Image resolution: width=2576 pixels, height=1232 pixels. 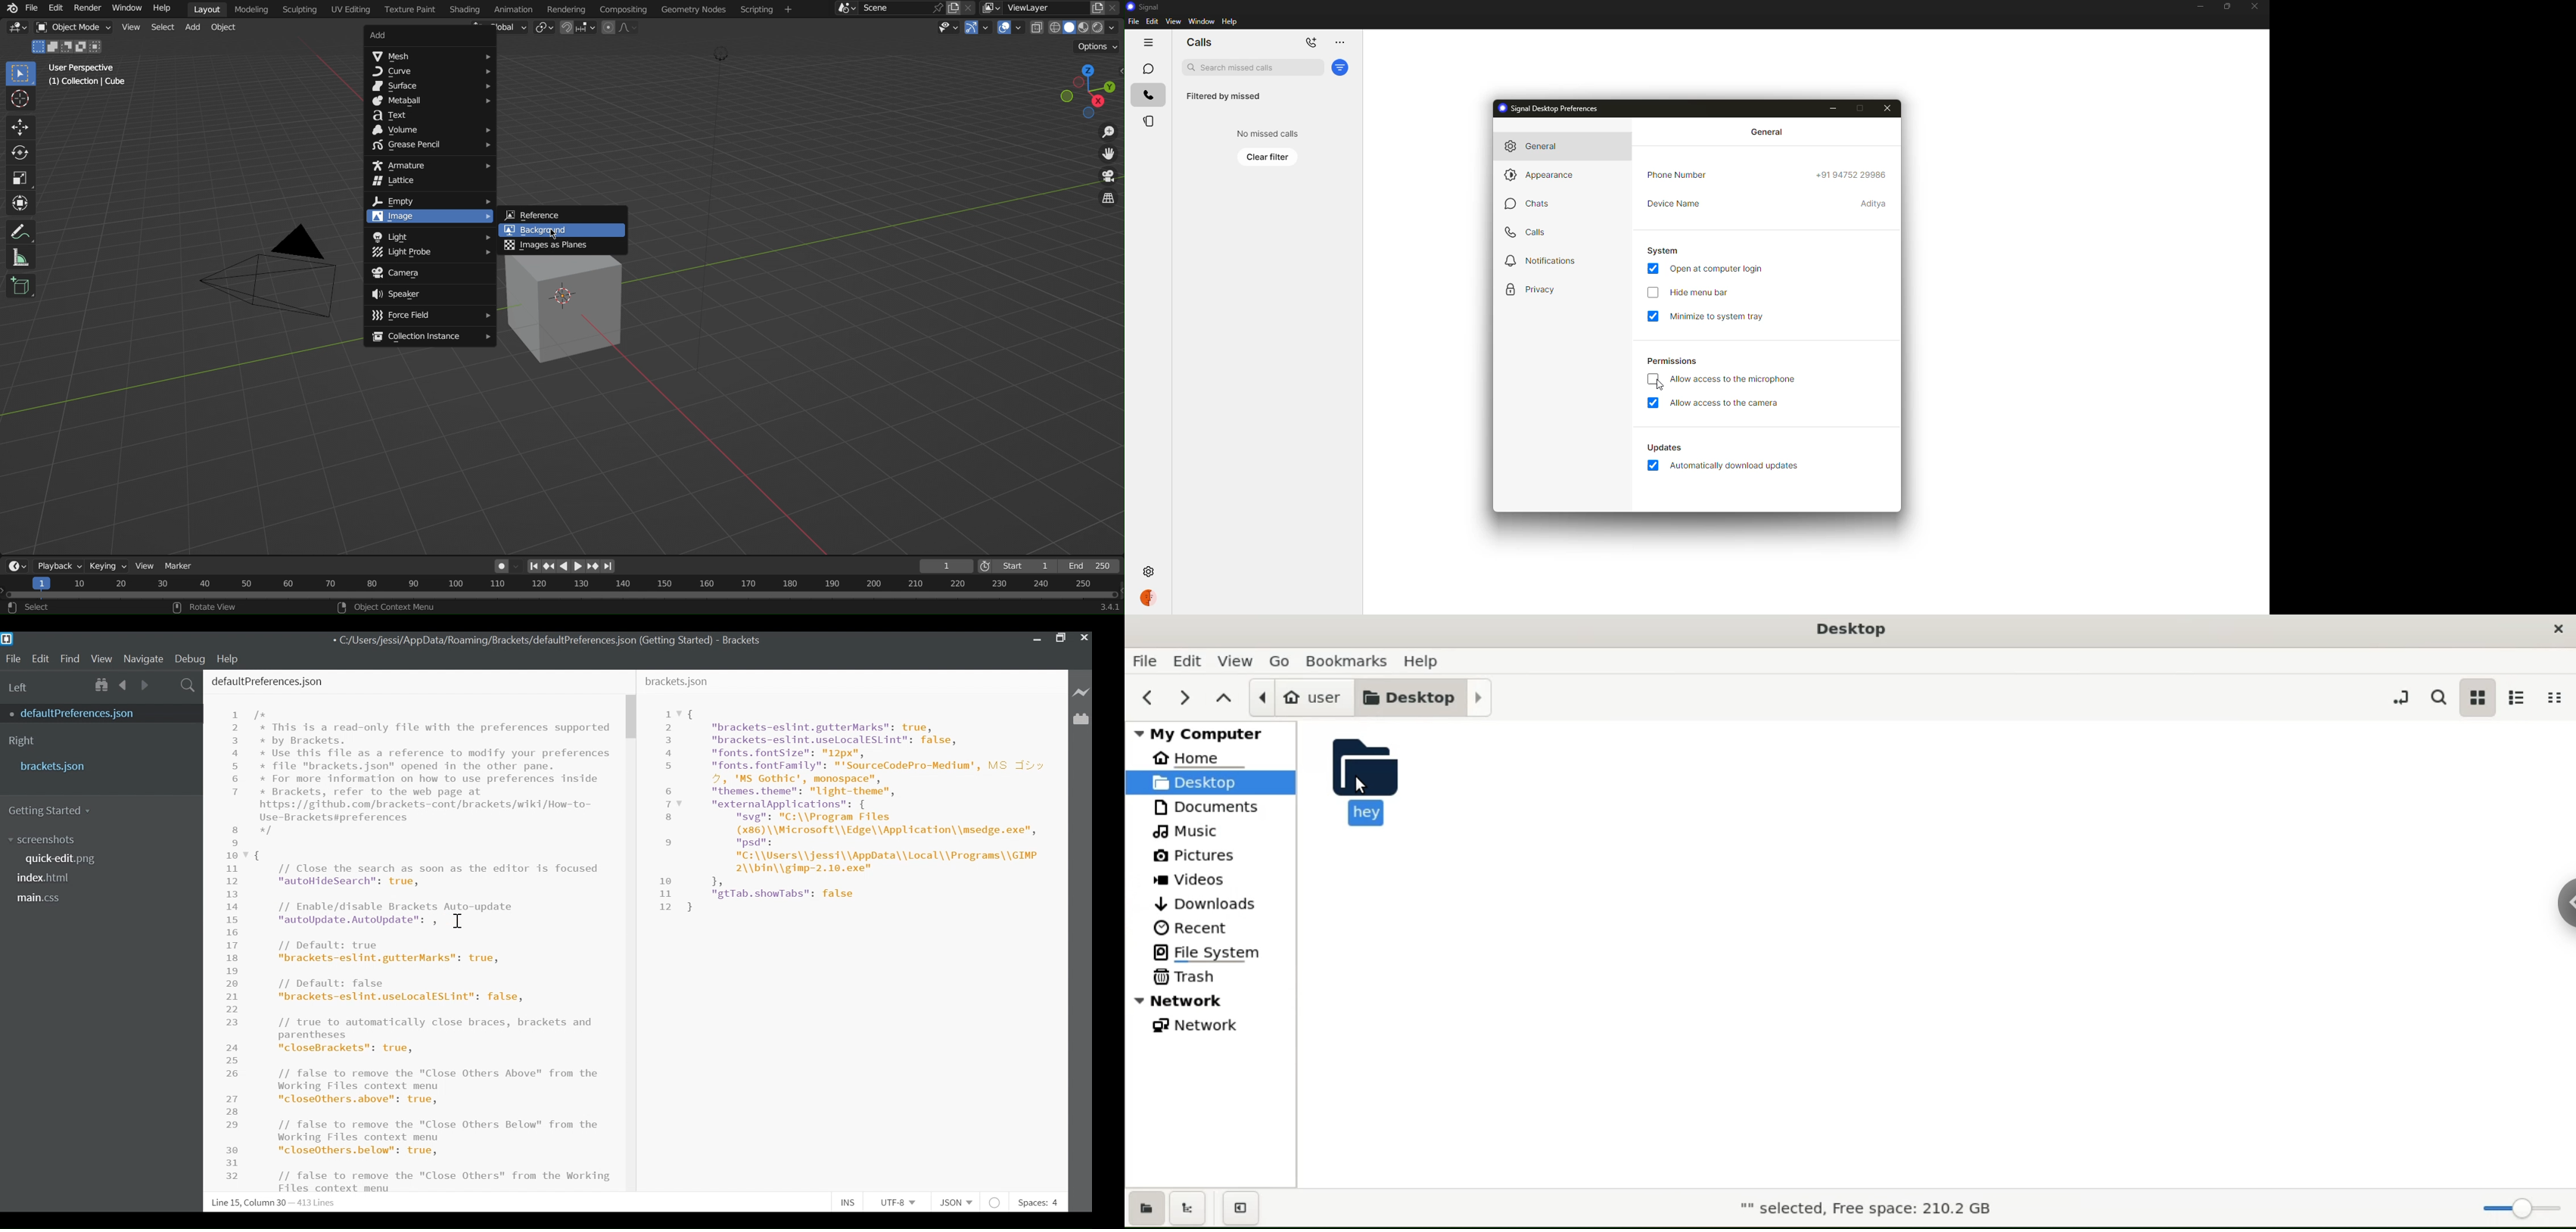 I want to click on Mesh, so click(x=430, y=56).